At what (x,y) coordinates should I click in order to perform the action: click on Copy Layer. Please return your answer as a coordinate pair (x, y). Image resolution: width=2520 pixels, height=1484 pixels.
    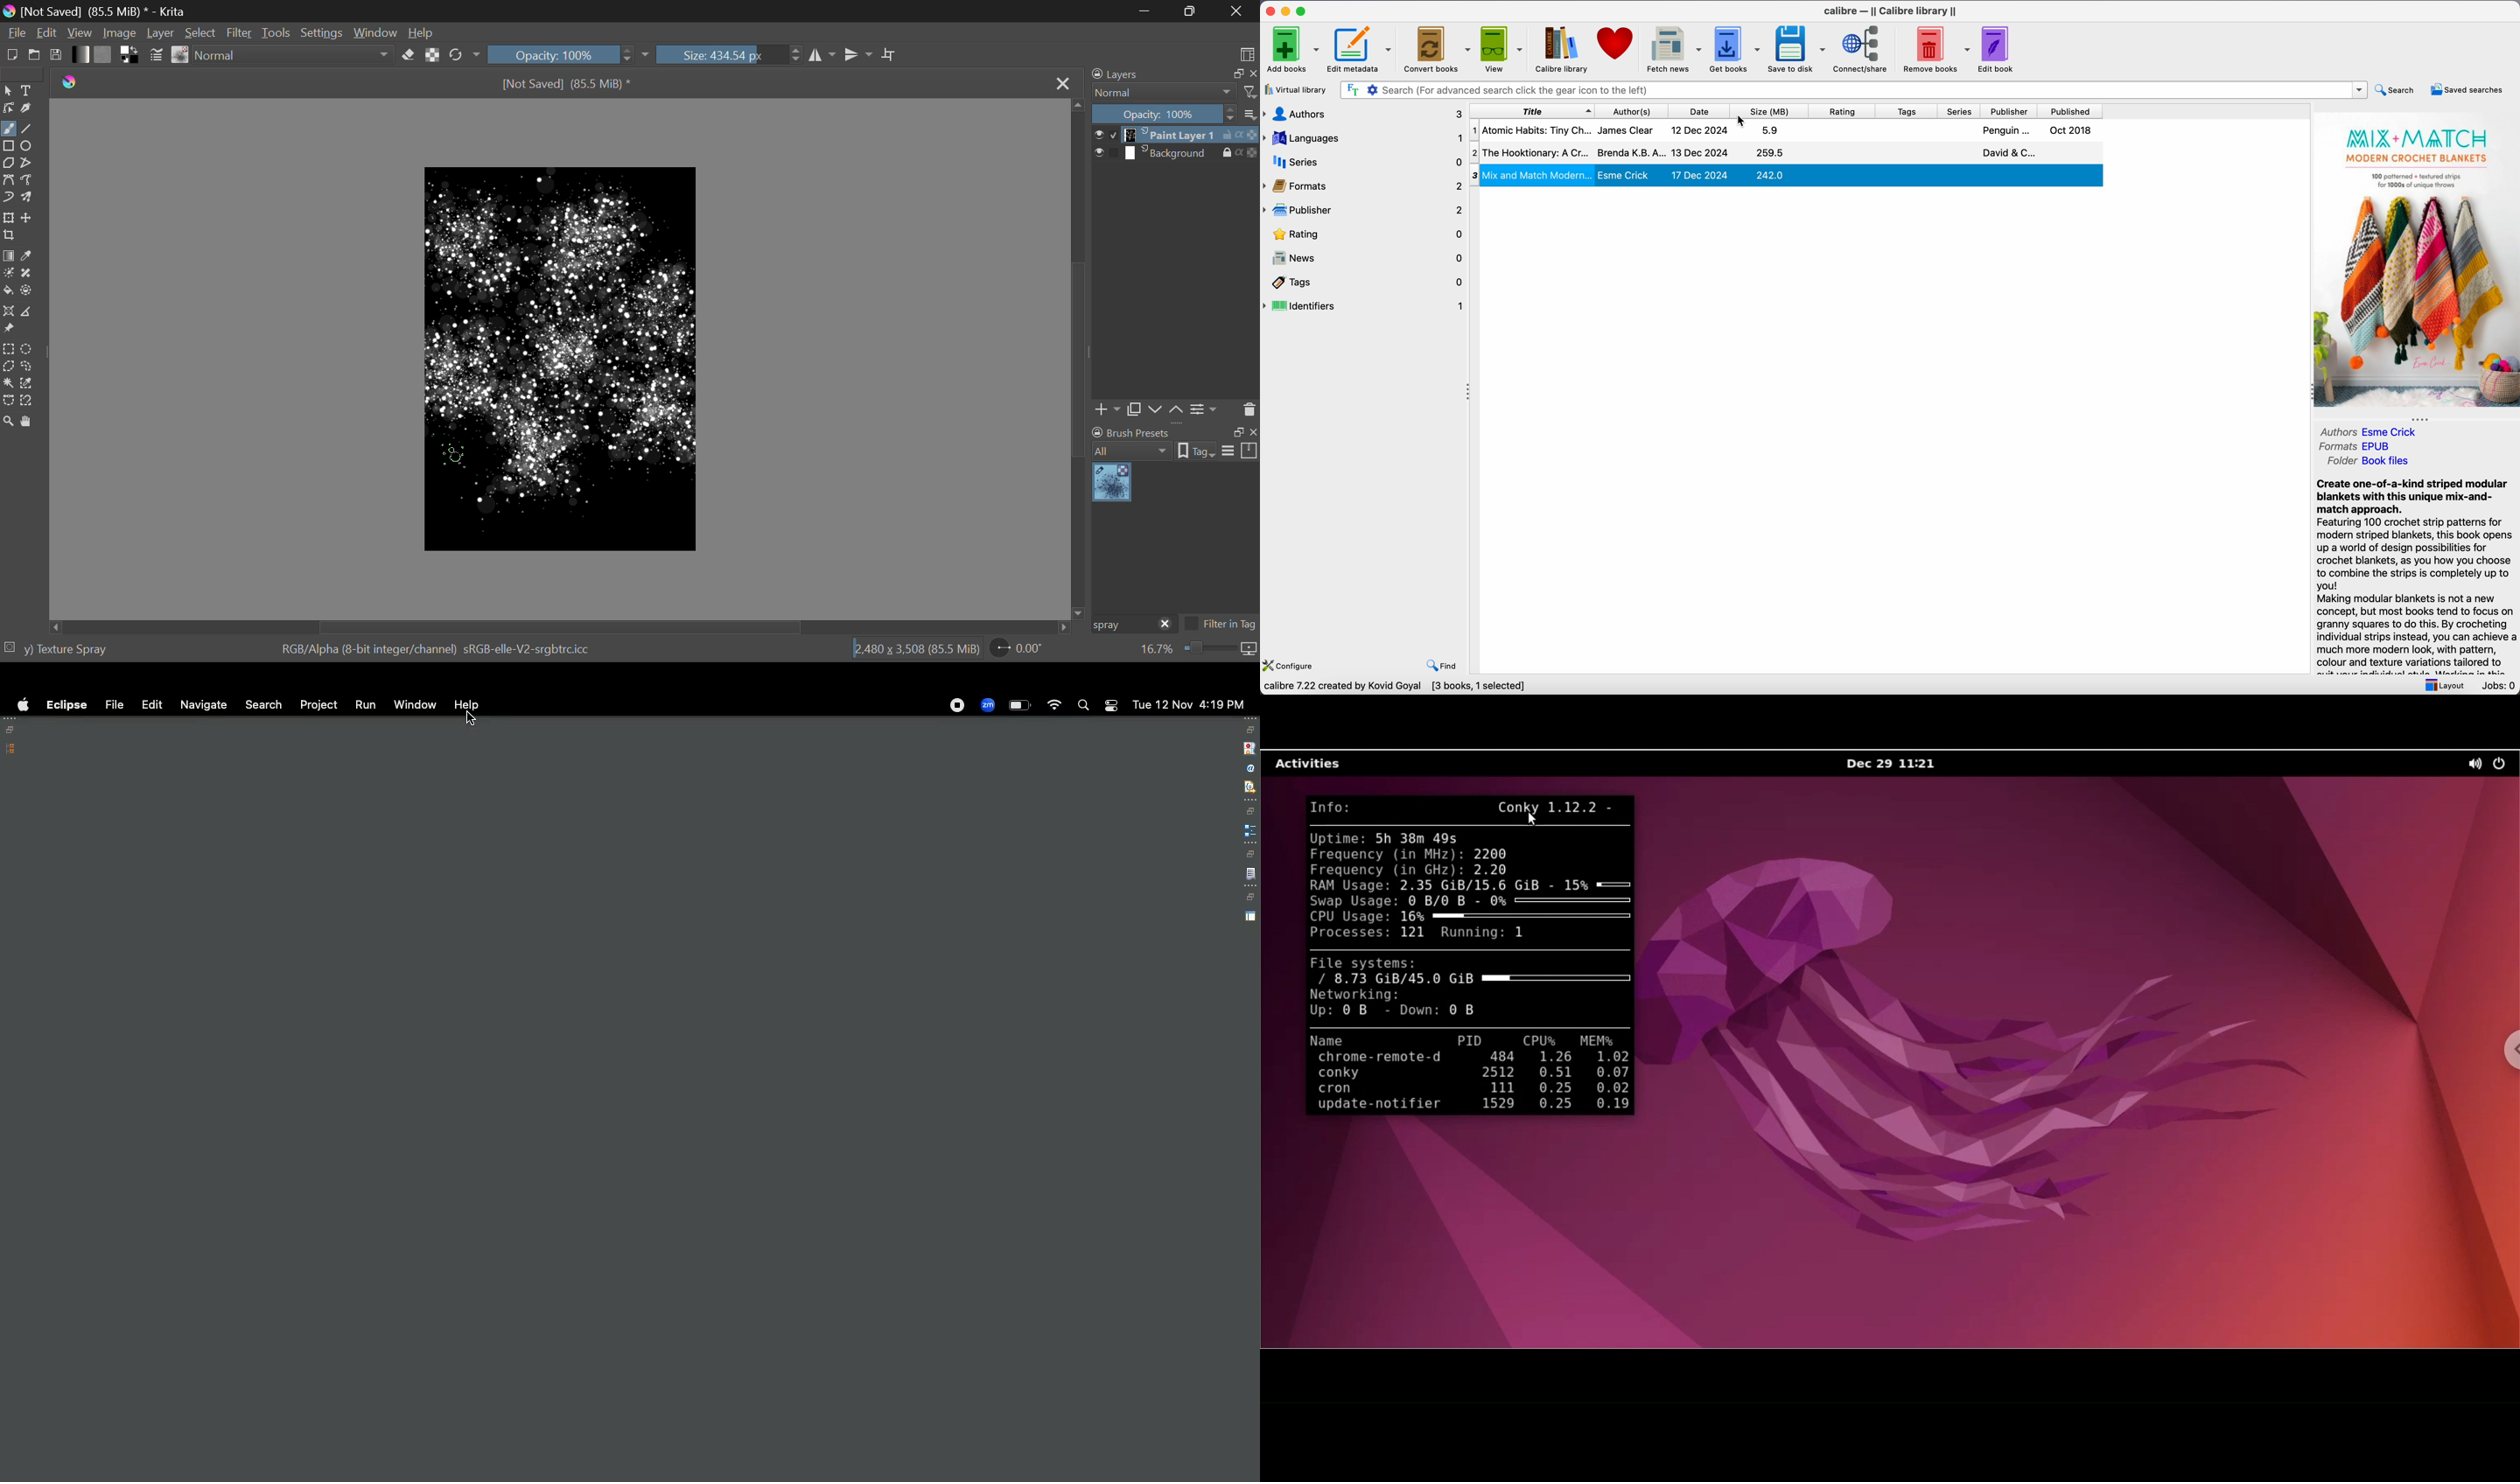
    Looking at the image, I should click on (1134, 411).